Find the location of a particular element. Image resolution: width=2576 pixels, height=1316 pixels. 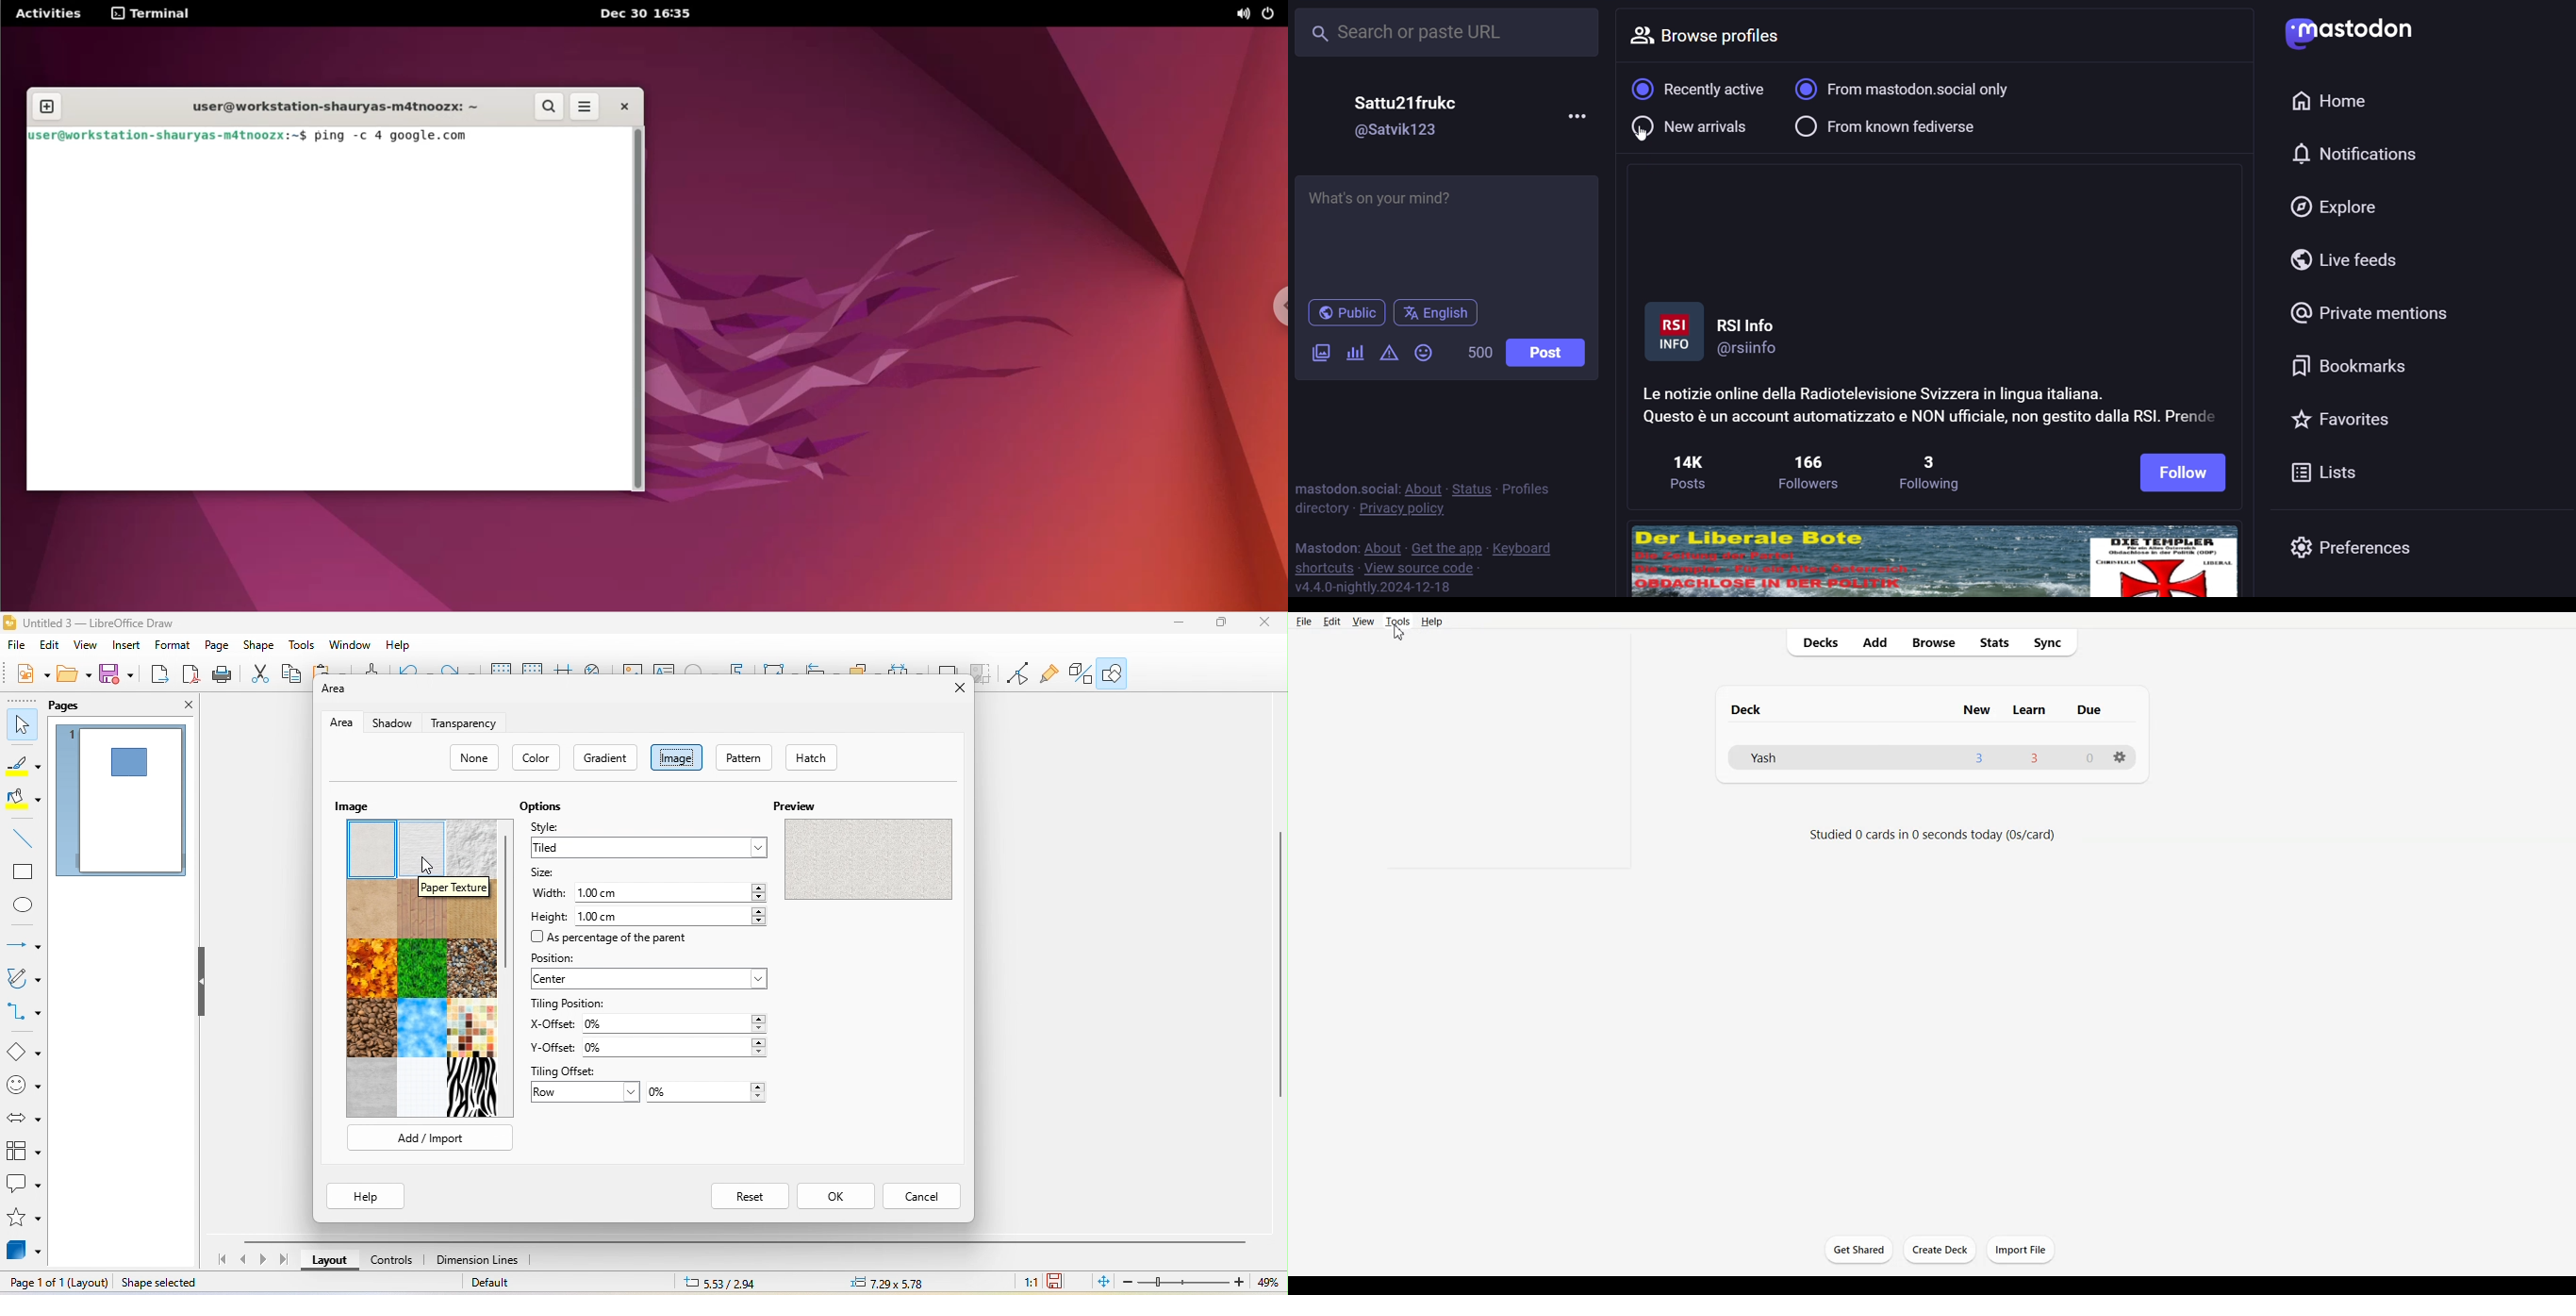

browse profiles is located at coordinates (1723, 36).